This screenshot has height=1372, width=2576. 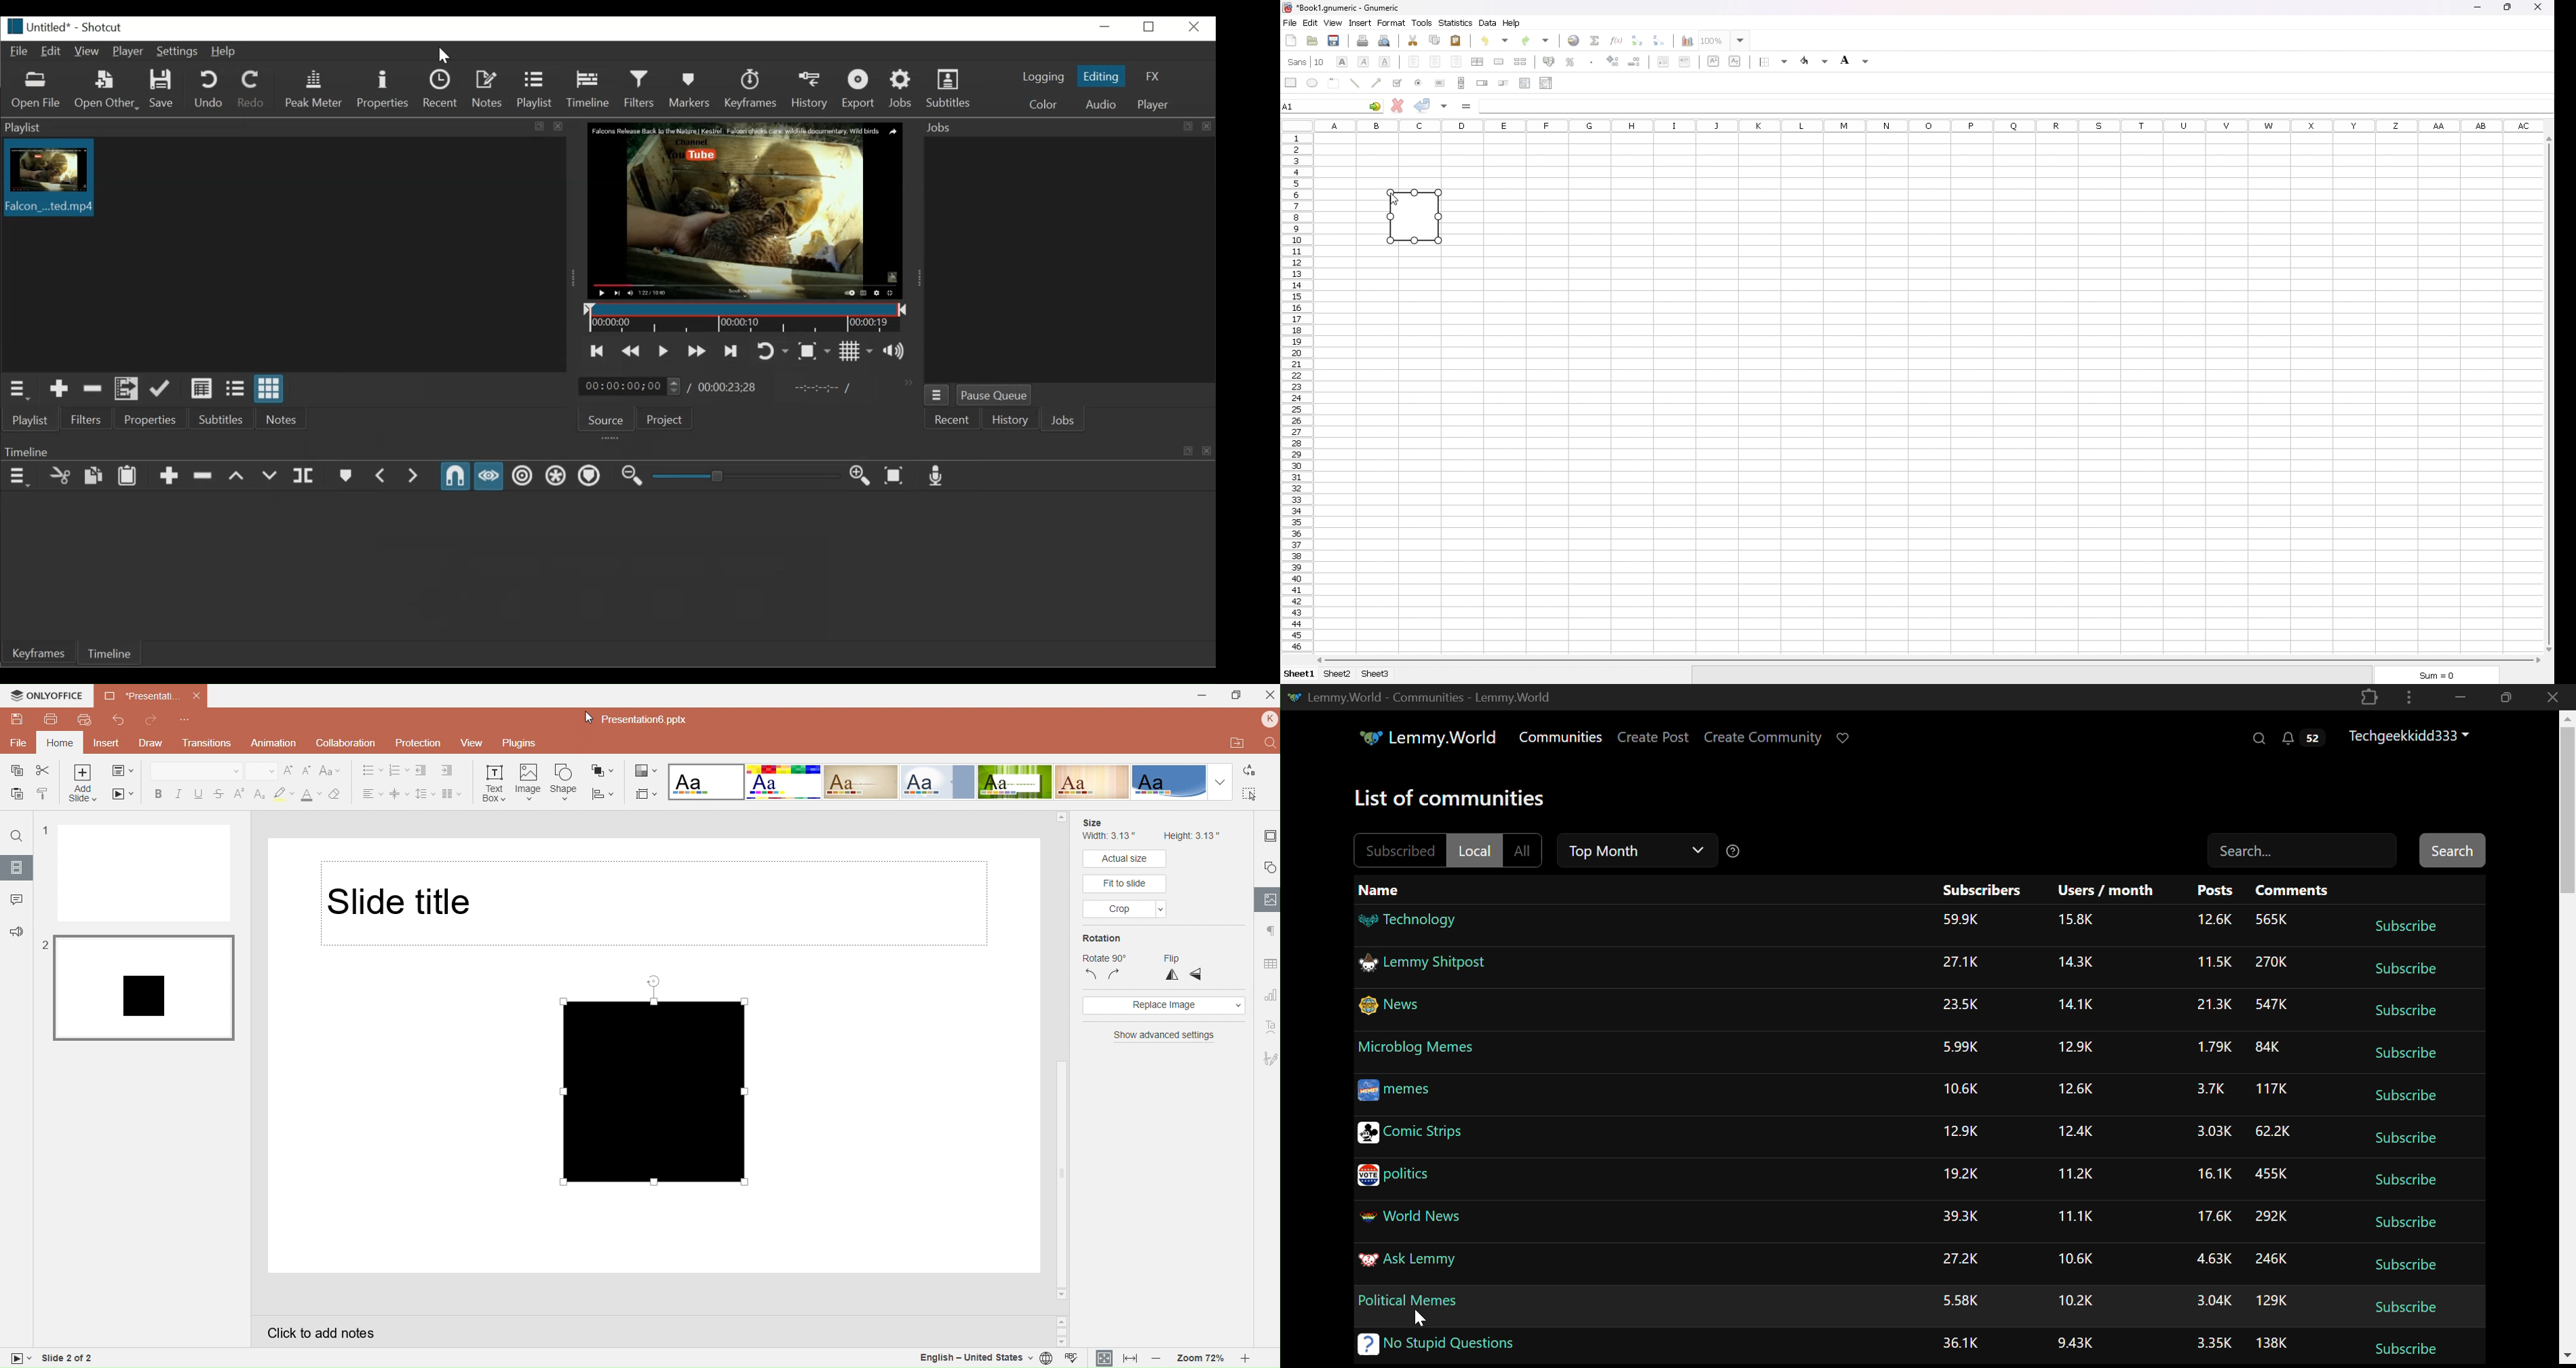 I want to click on Lemmy.World - Communities - Lemmy.World, so click(x=1419, y=697).